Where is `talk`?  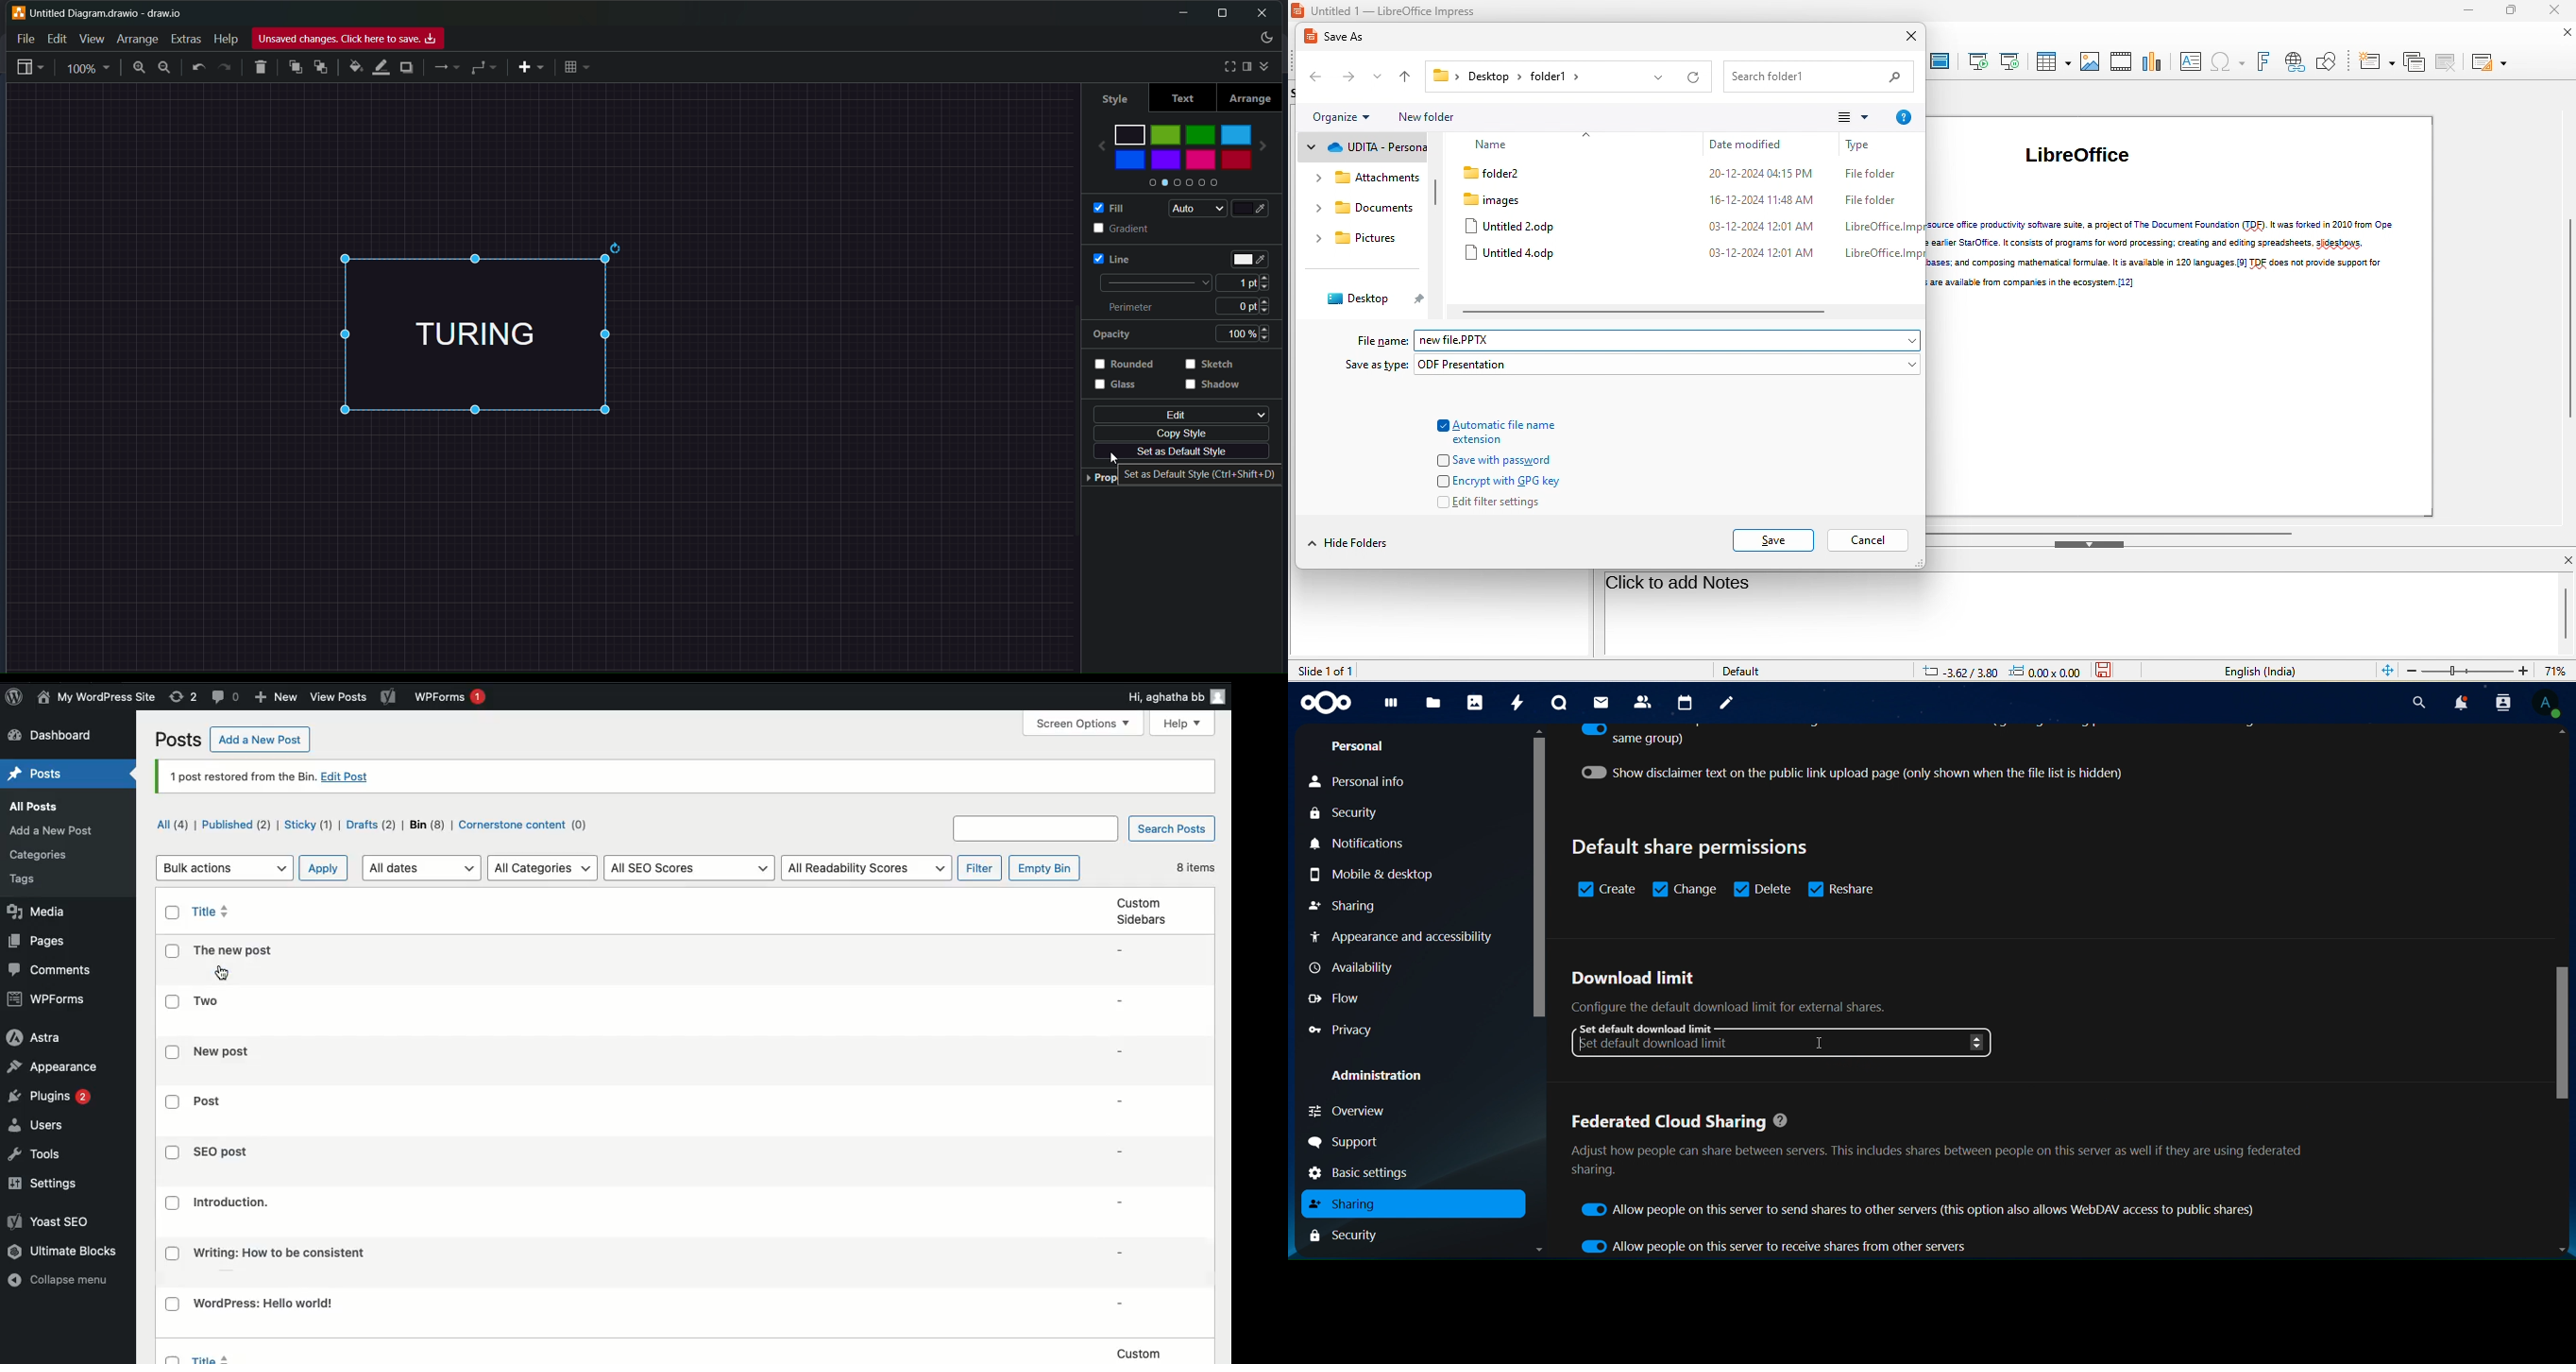 talk is located at coordinates (1562, 702).